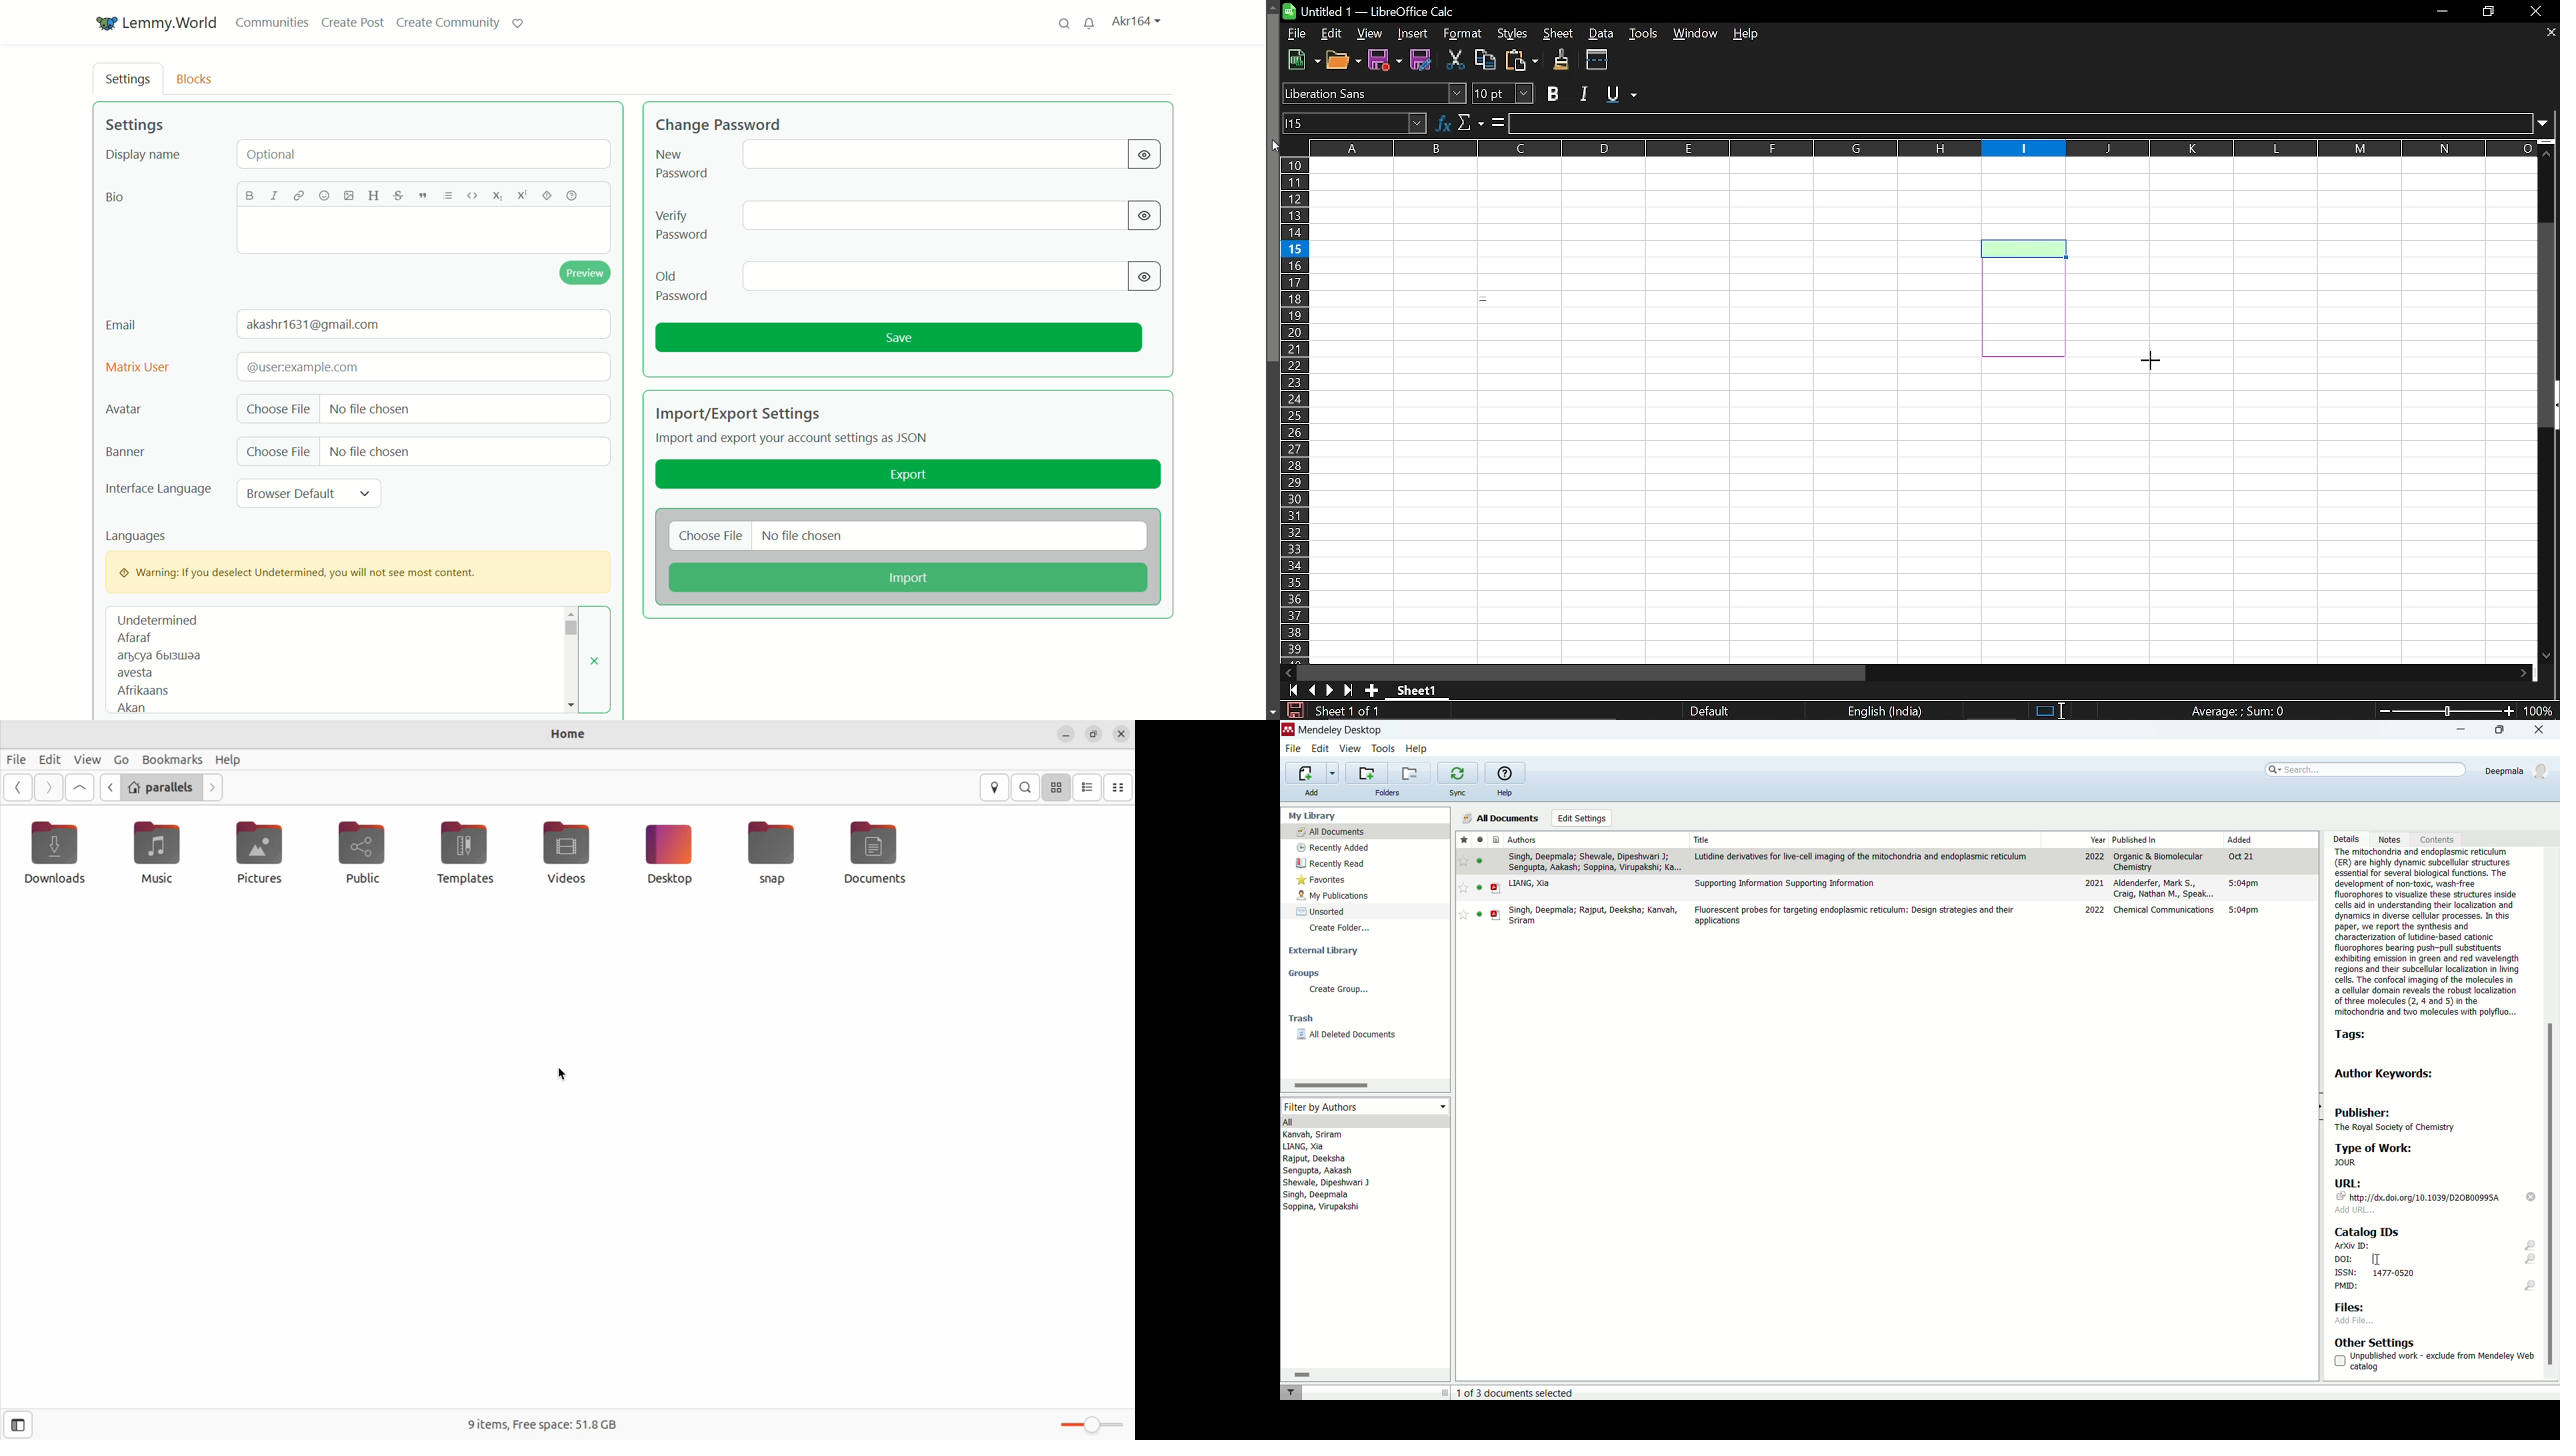 Image resolution: width=2576 pixels, height=1456 pixels. Describe the element at coordinates (1334, 896) in the screenshot. I see `my publications` at that location.